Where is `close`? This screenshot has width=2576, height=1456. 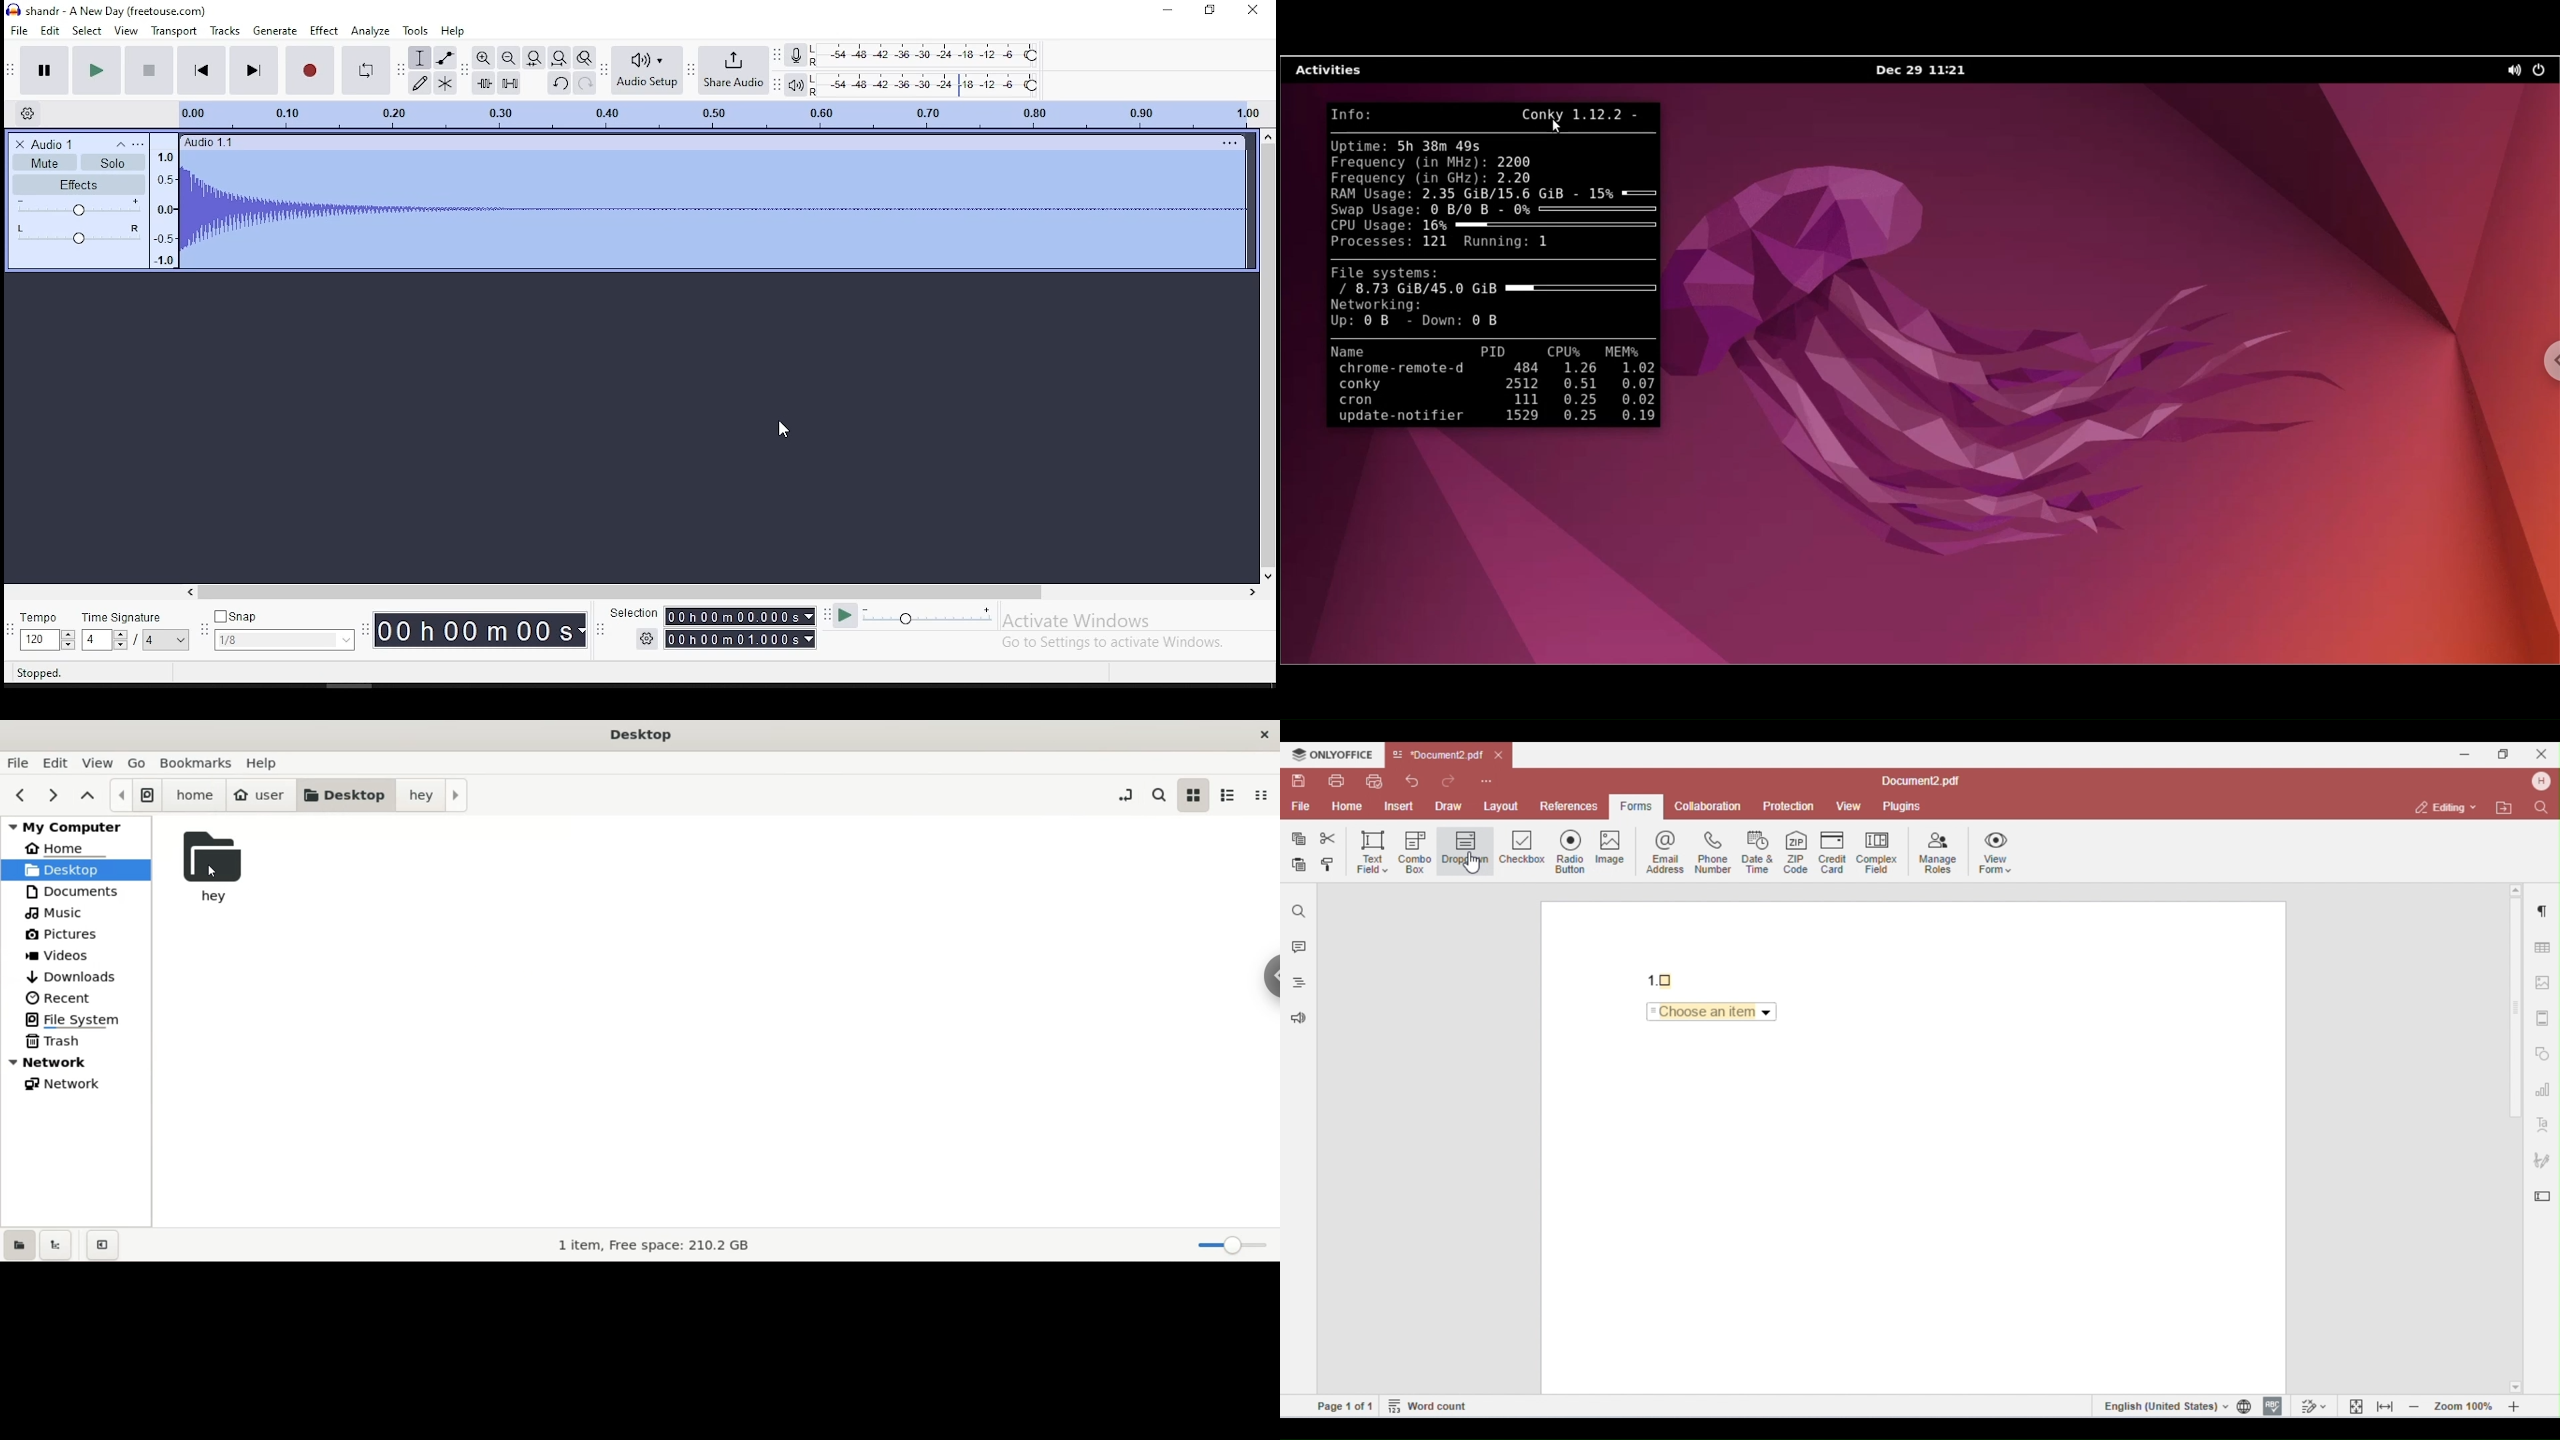
close is located at coordinates (1264, 732).